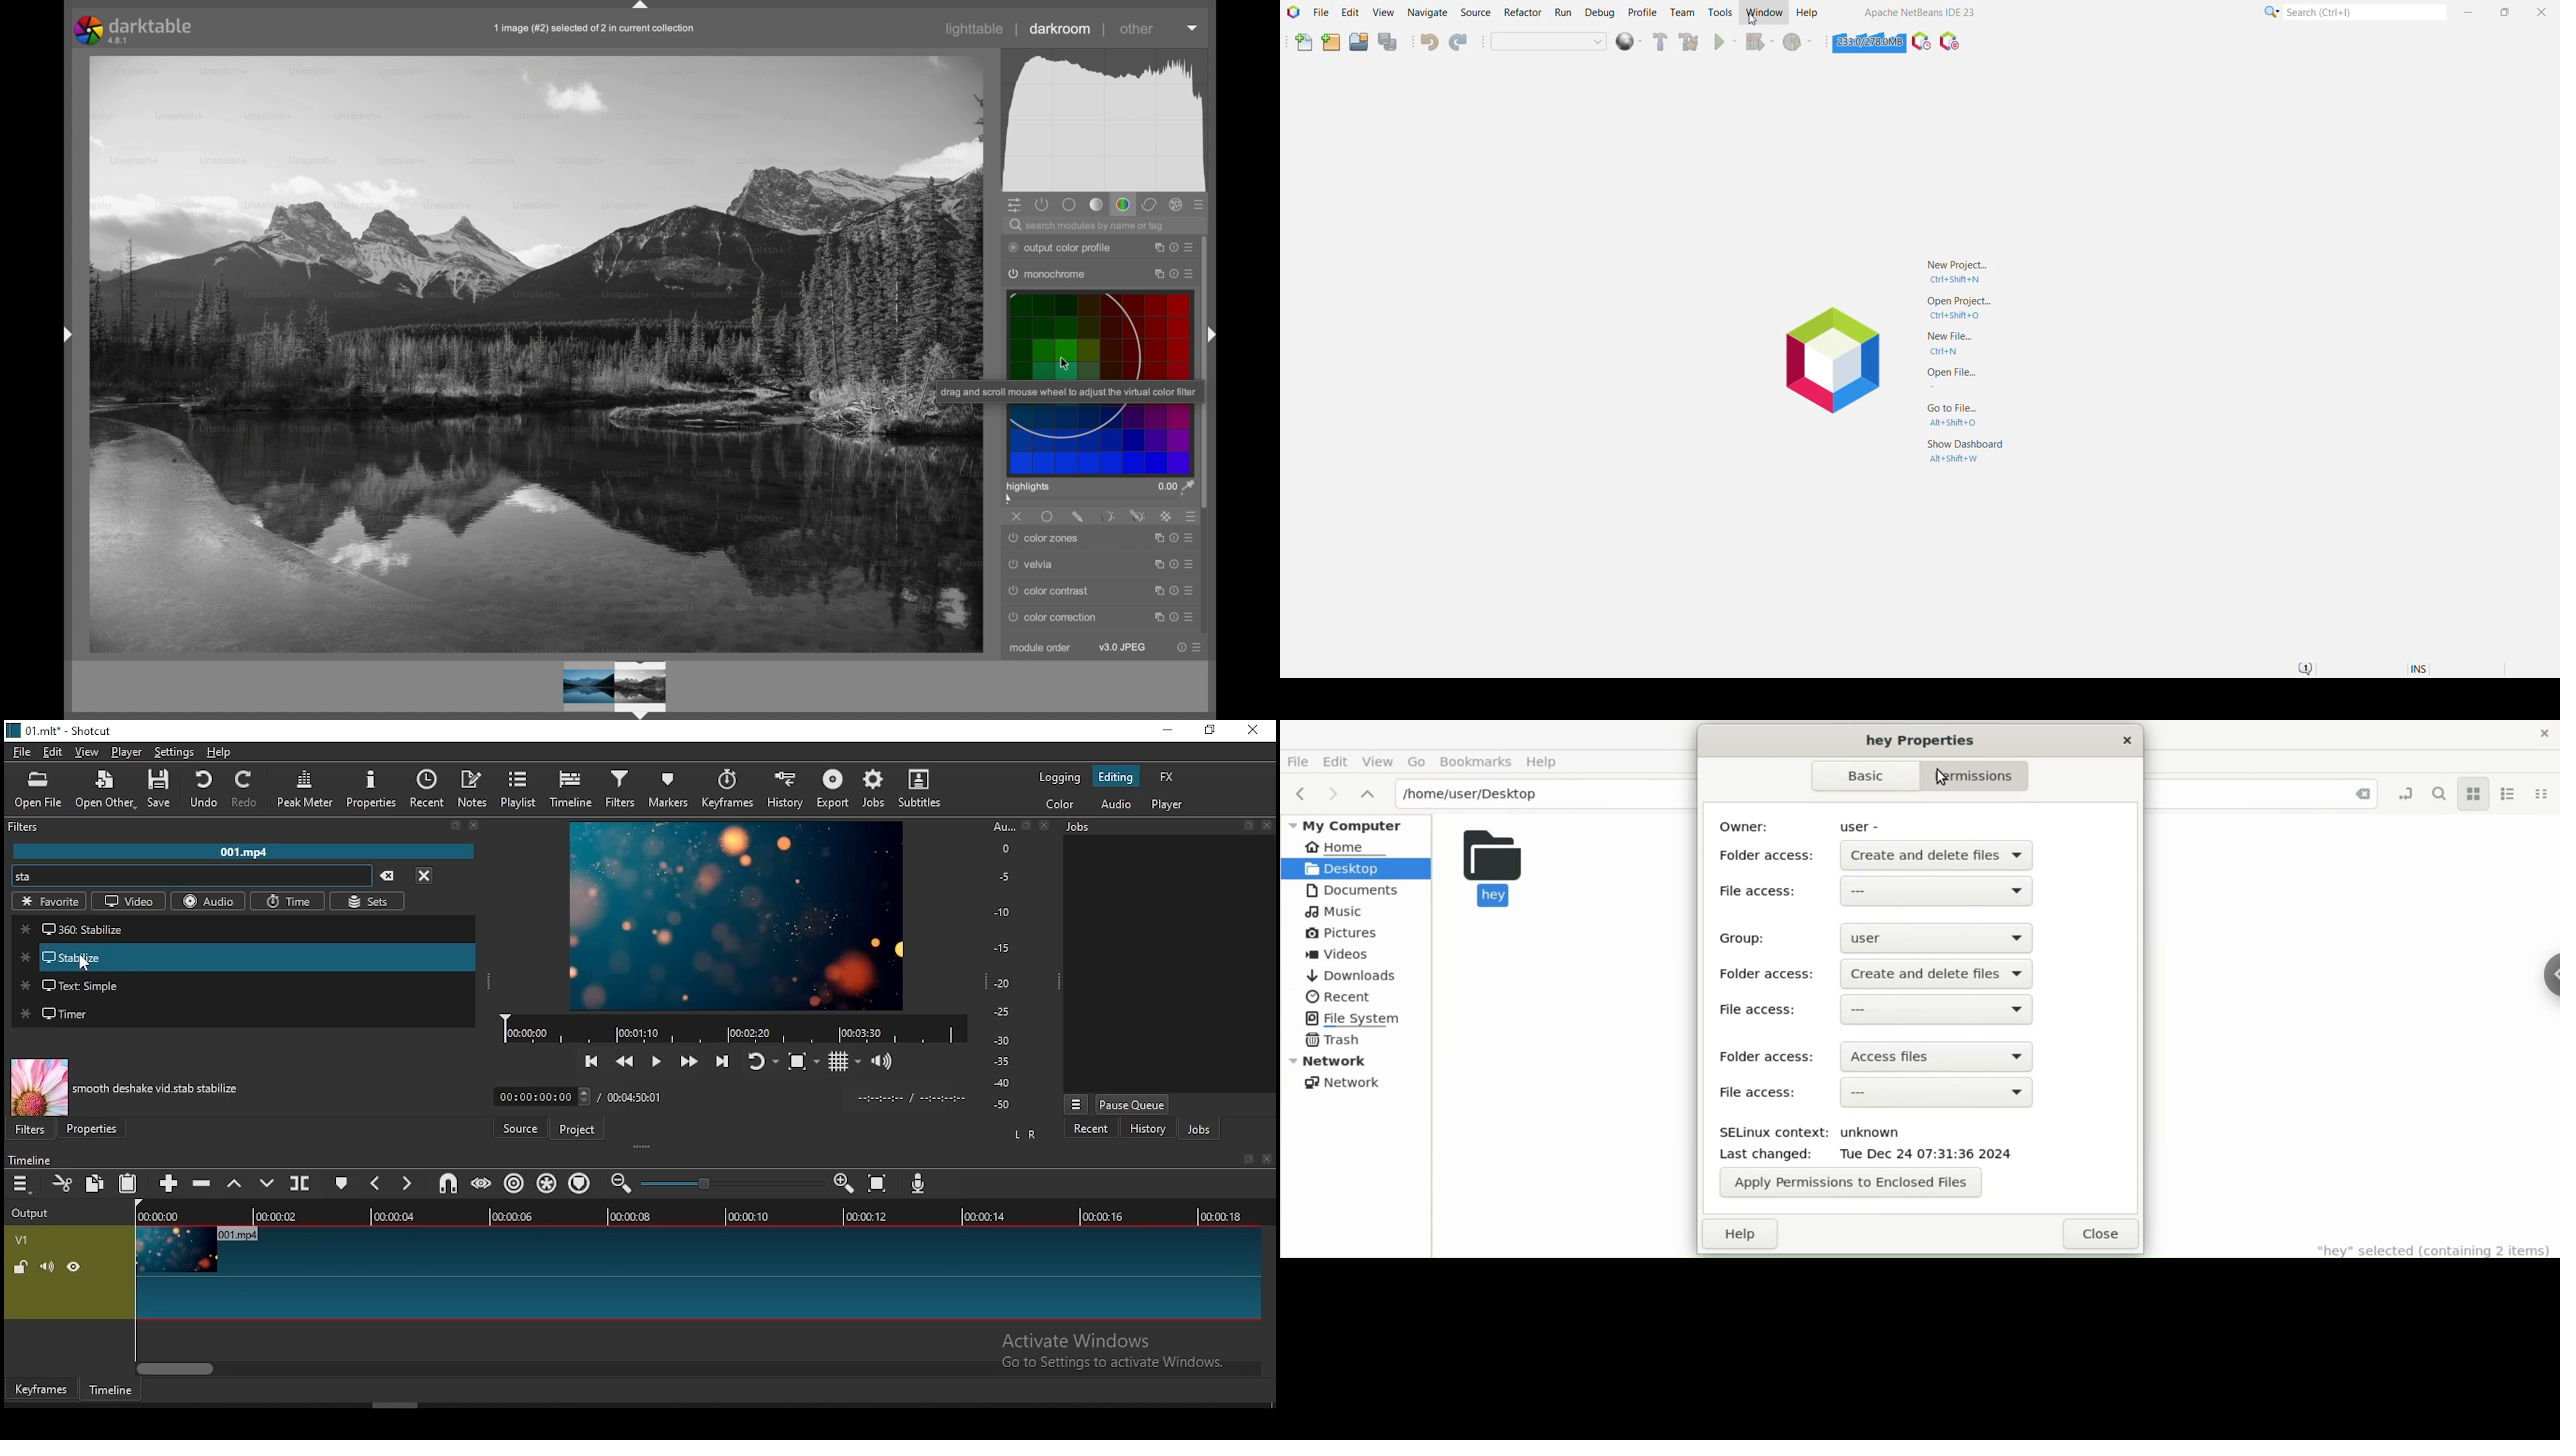  What do you see at coordinates (36, 1213) in the screenshot?
I see `Output` at bounding box center [36, 1213].